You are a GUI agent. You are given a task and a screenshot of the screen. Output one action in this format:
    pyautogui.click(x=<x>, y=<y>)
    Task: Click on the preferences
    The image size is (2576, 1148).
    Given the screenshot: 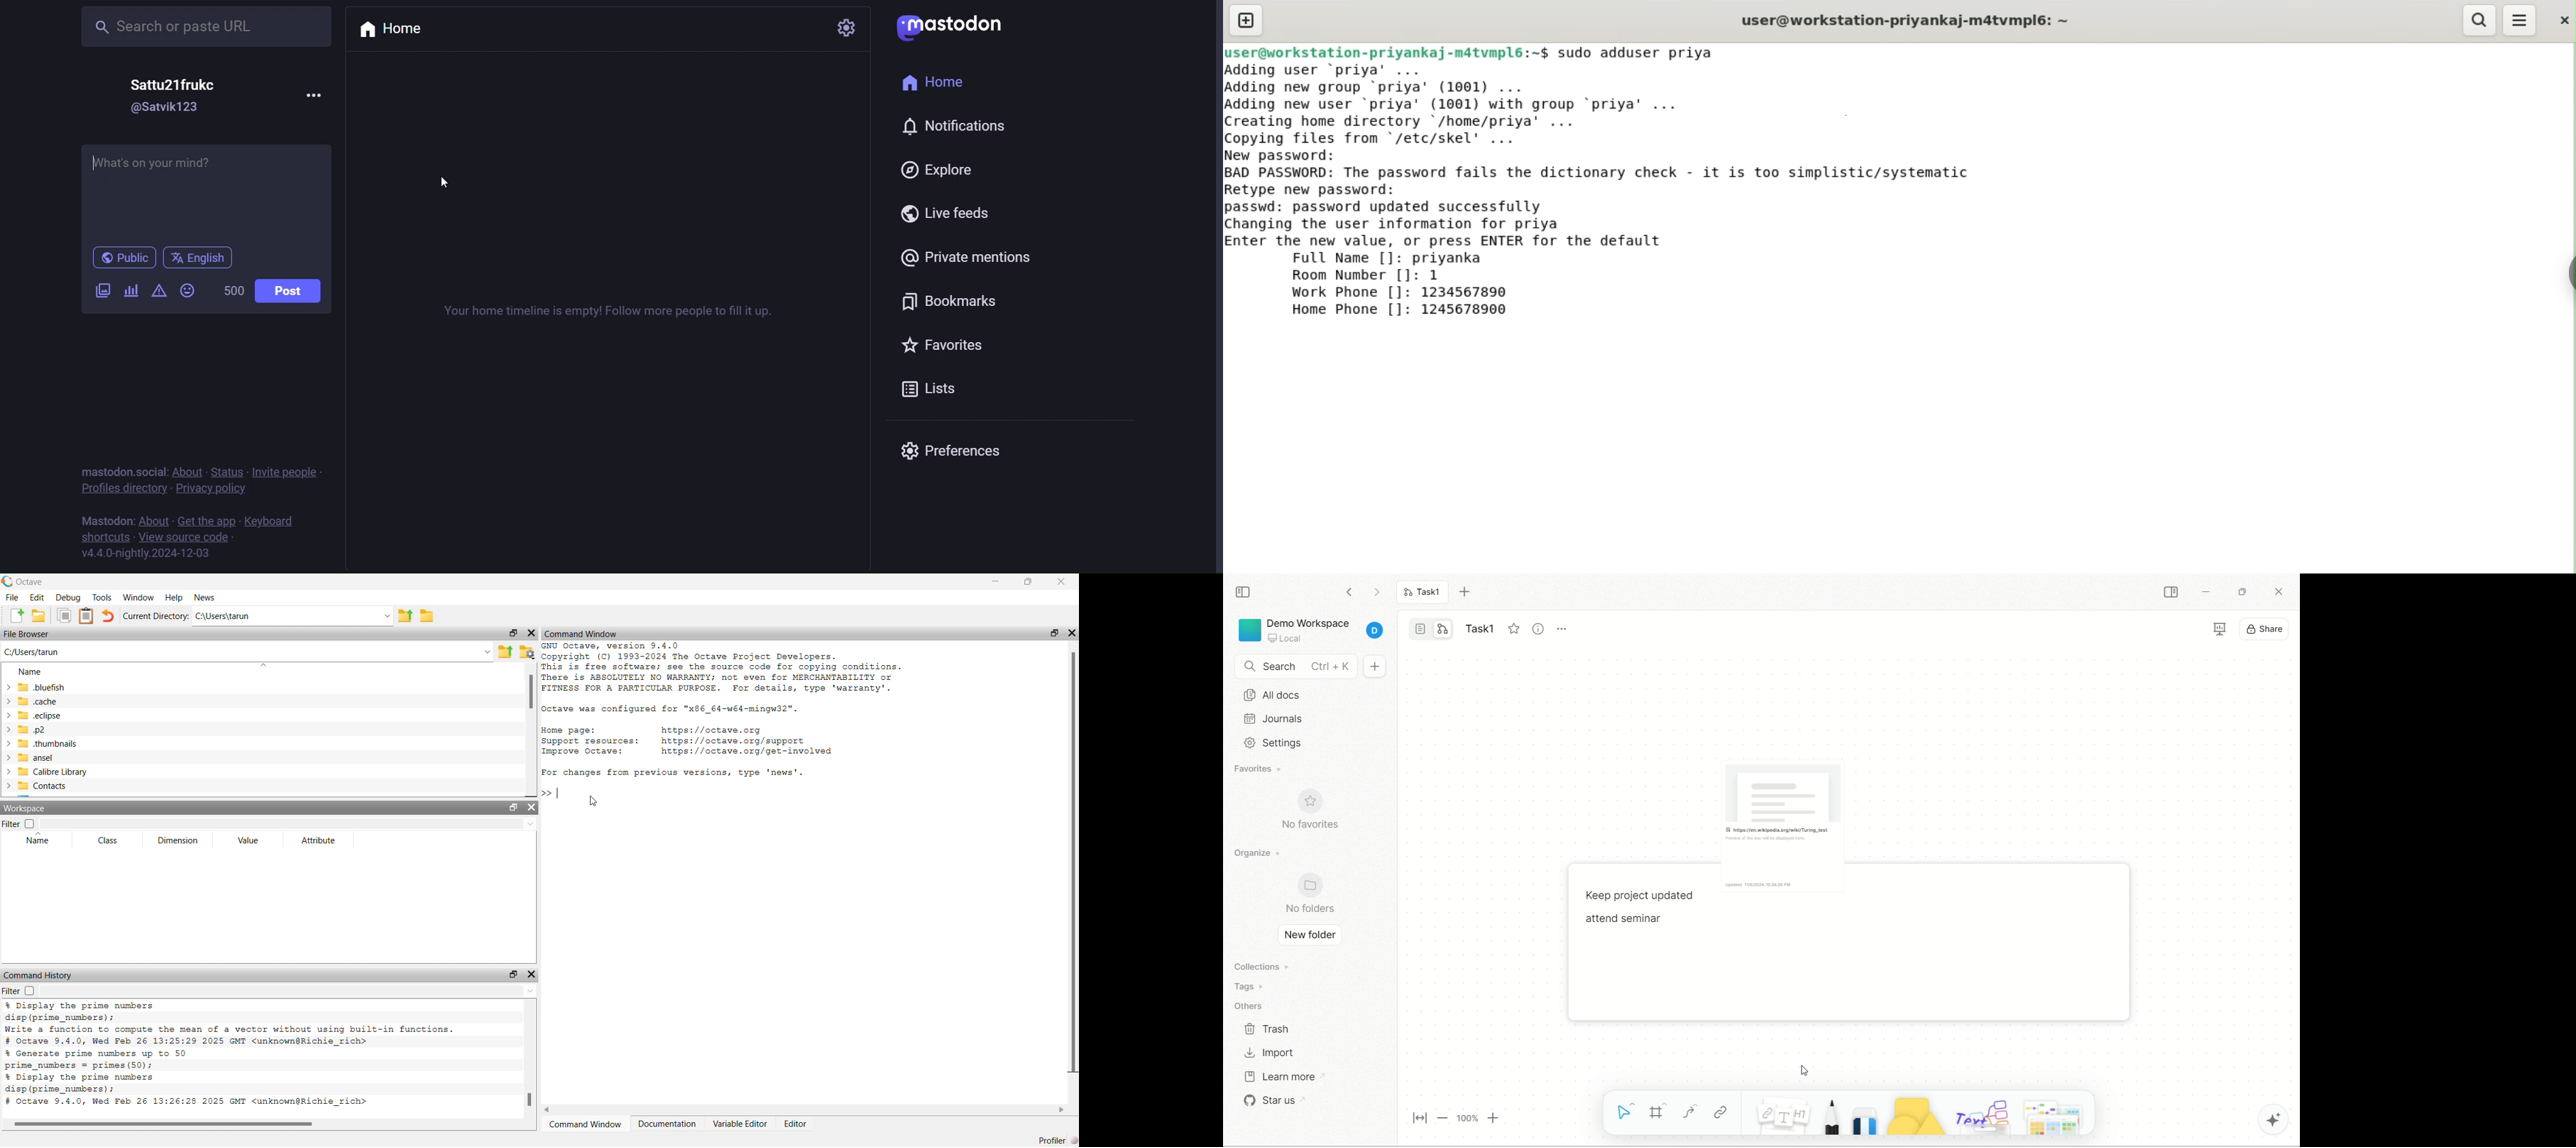 What is the action you would take?
    pyautogui.click(x=955, y=449)
    